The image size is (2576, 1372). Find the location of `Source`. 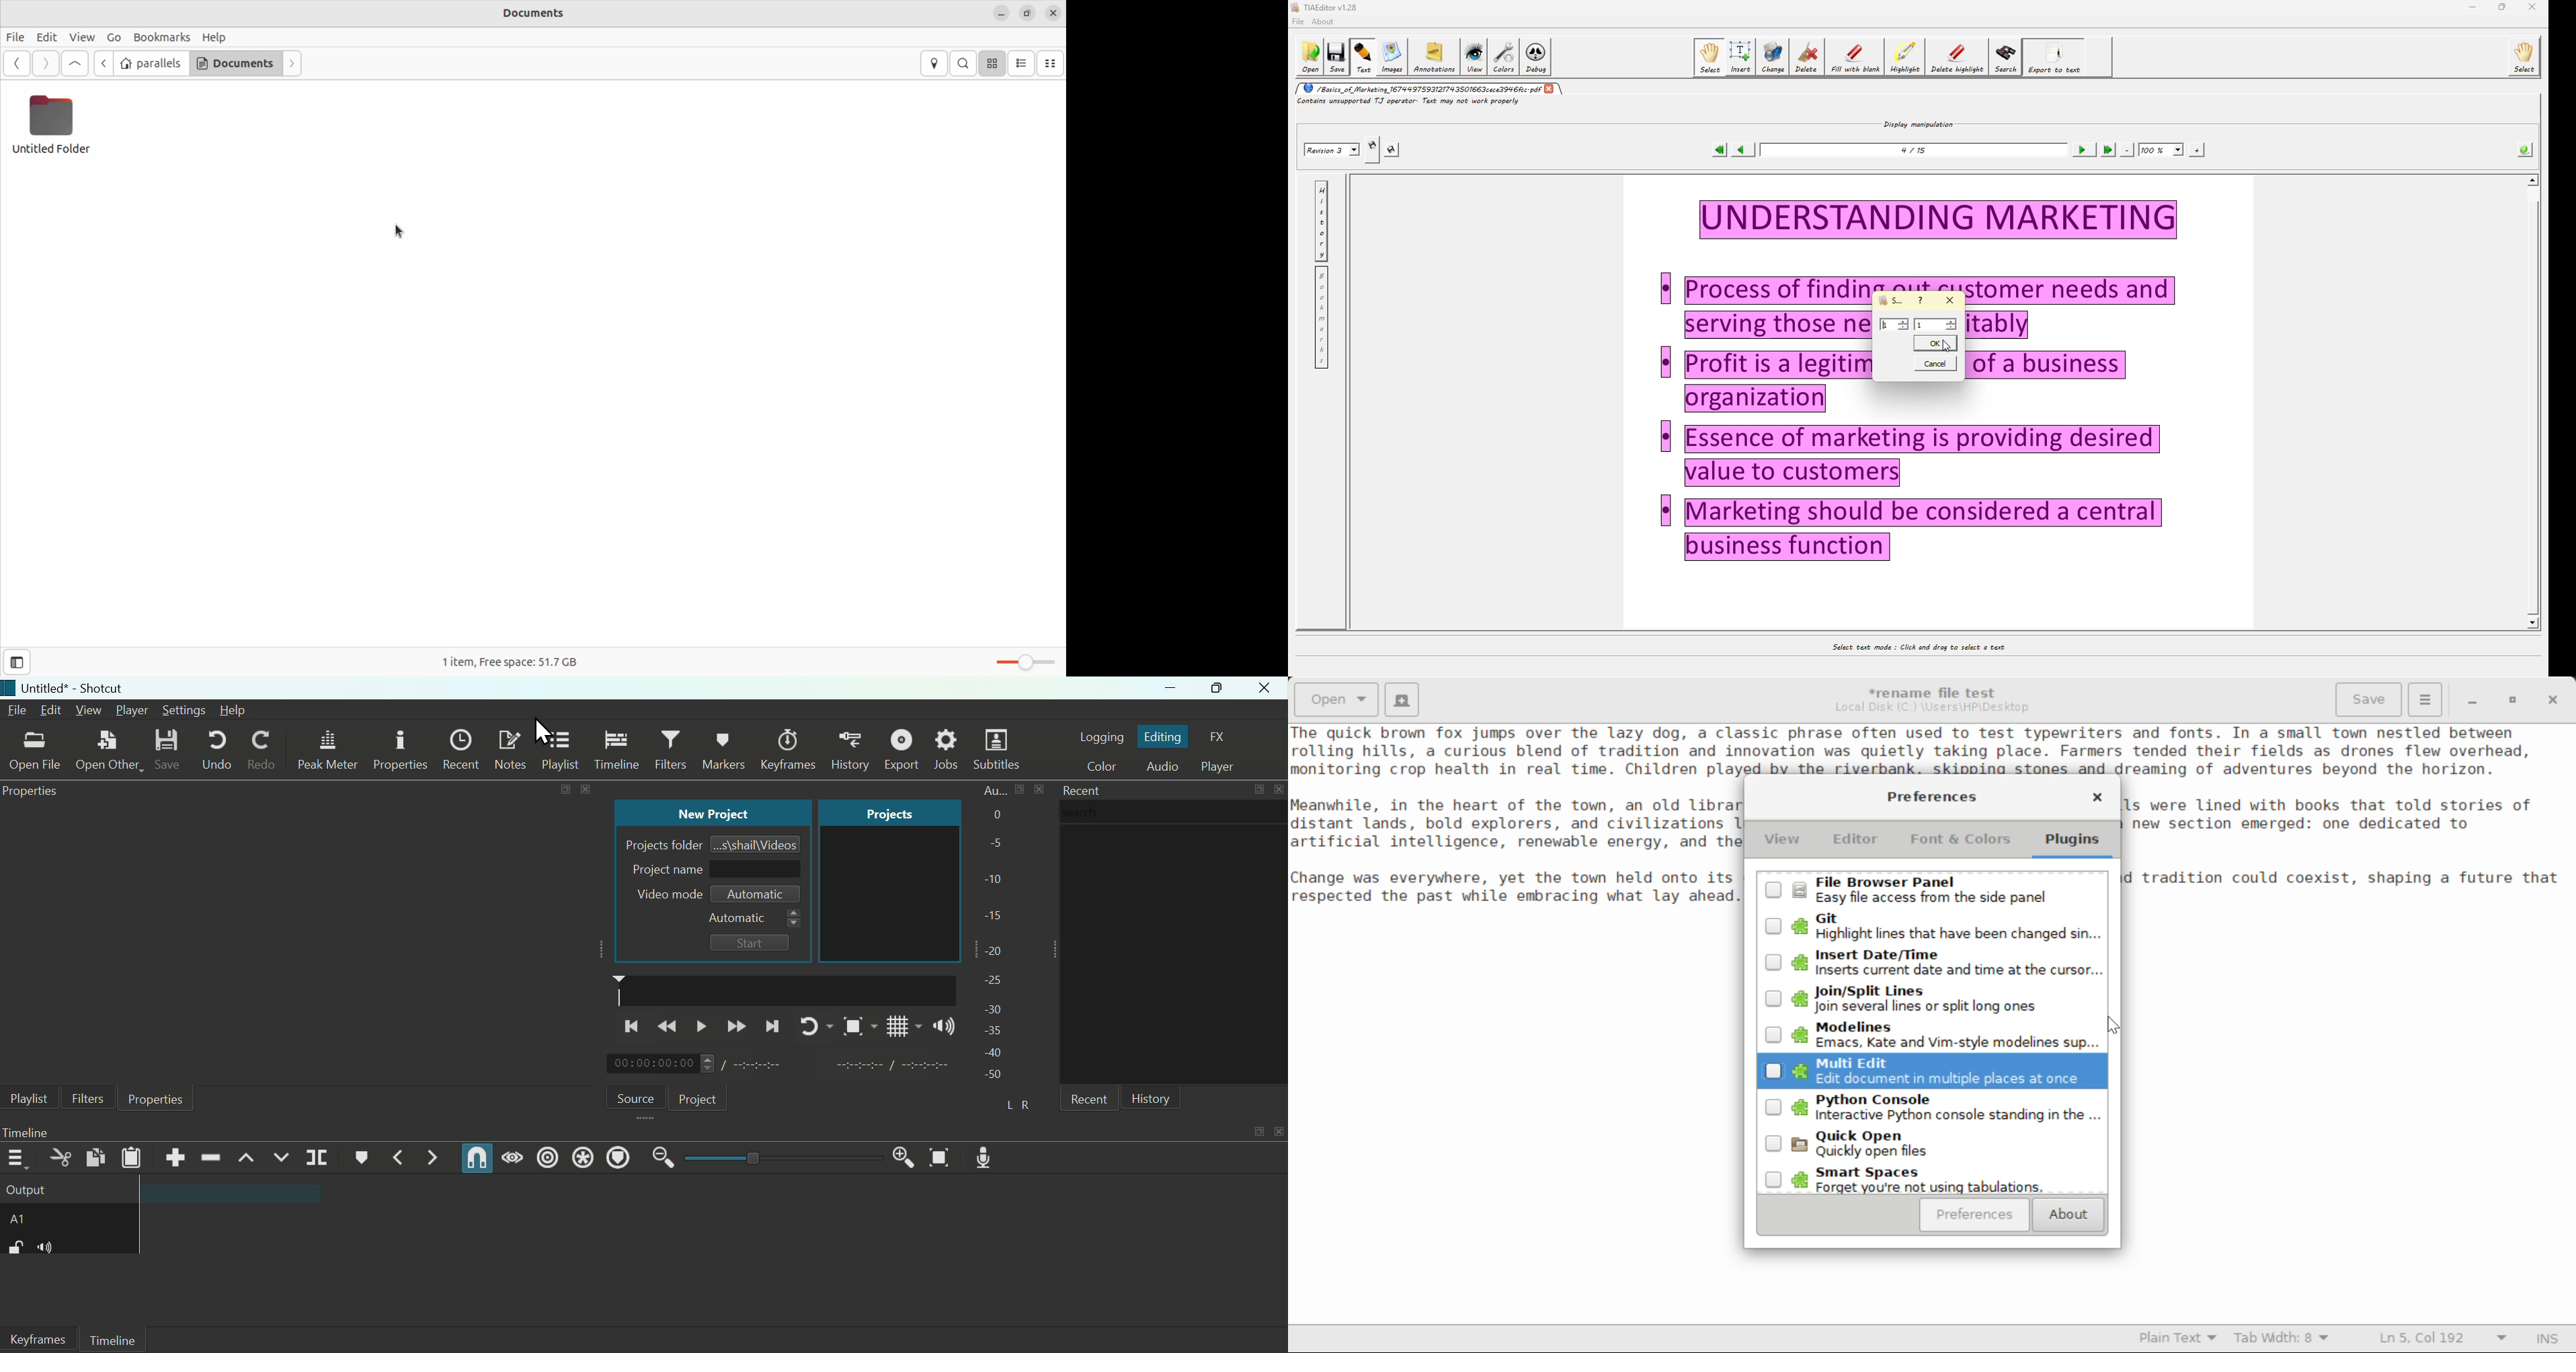

Source is located at coordinates (633, 1095).